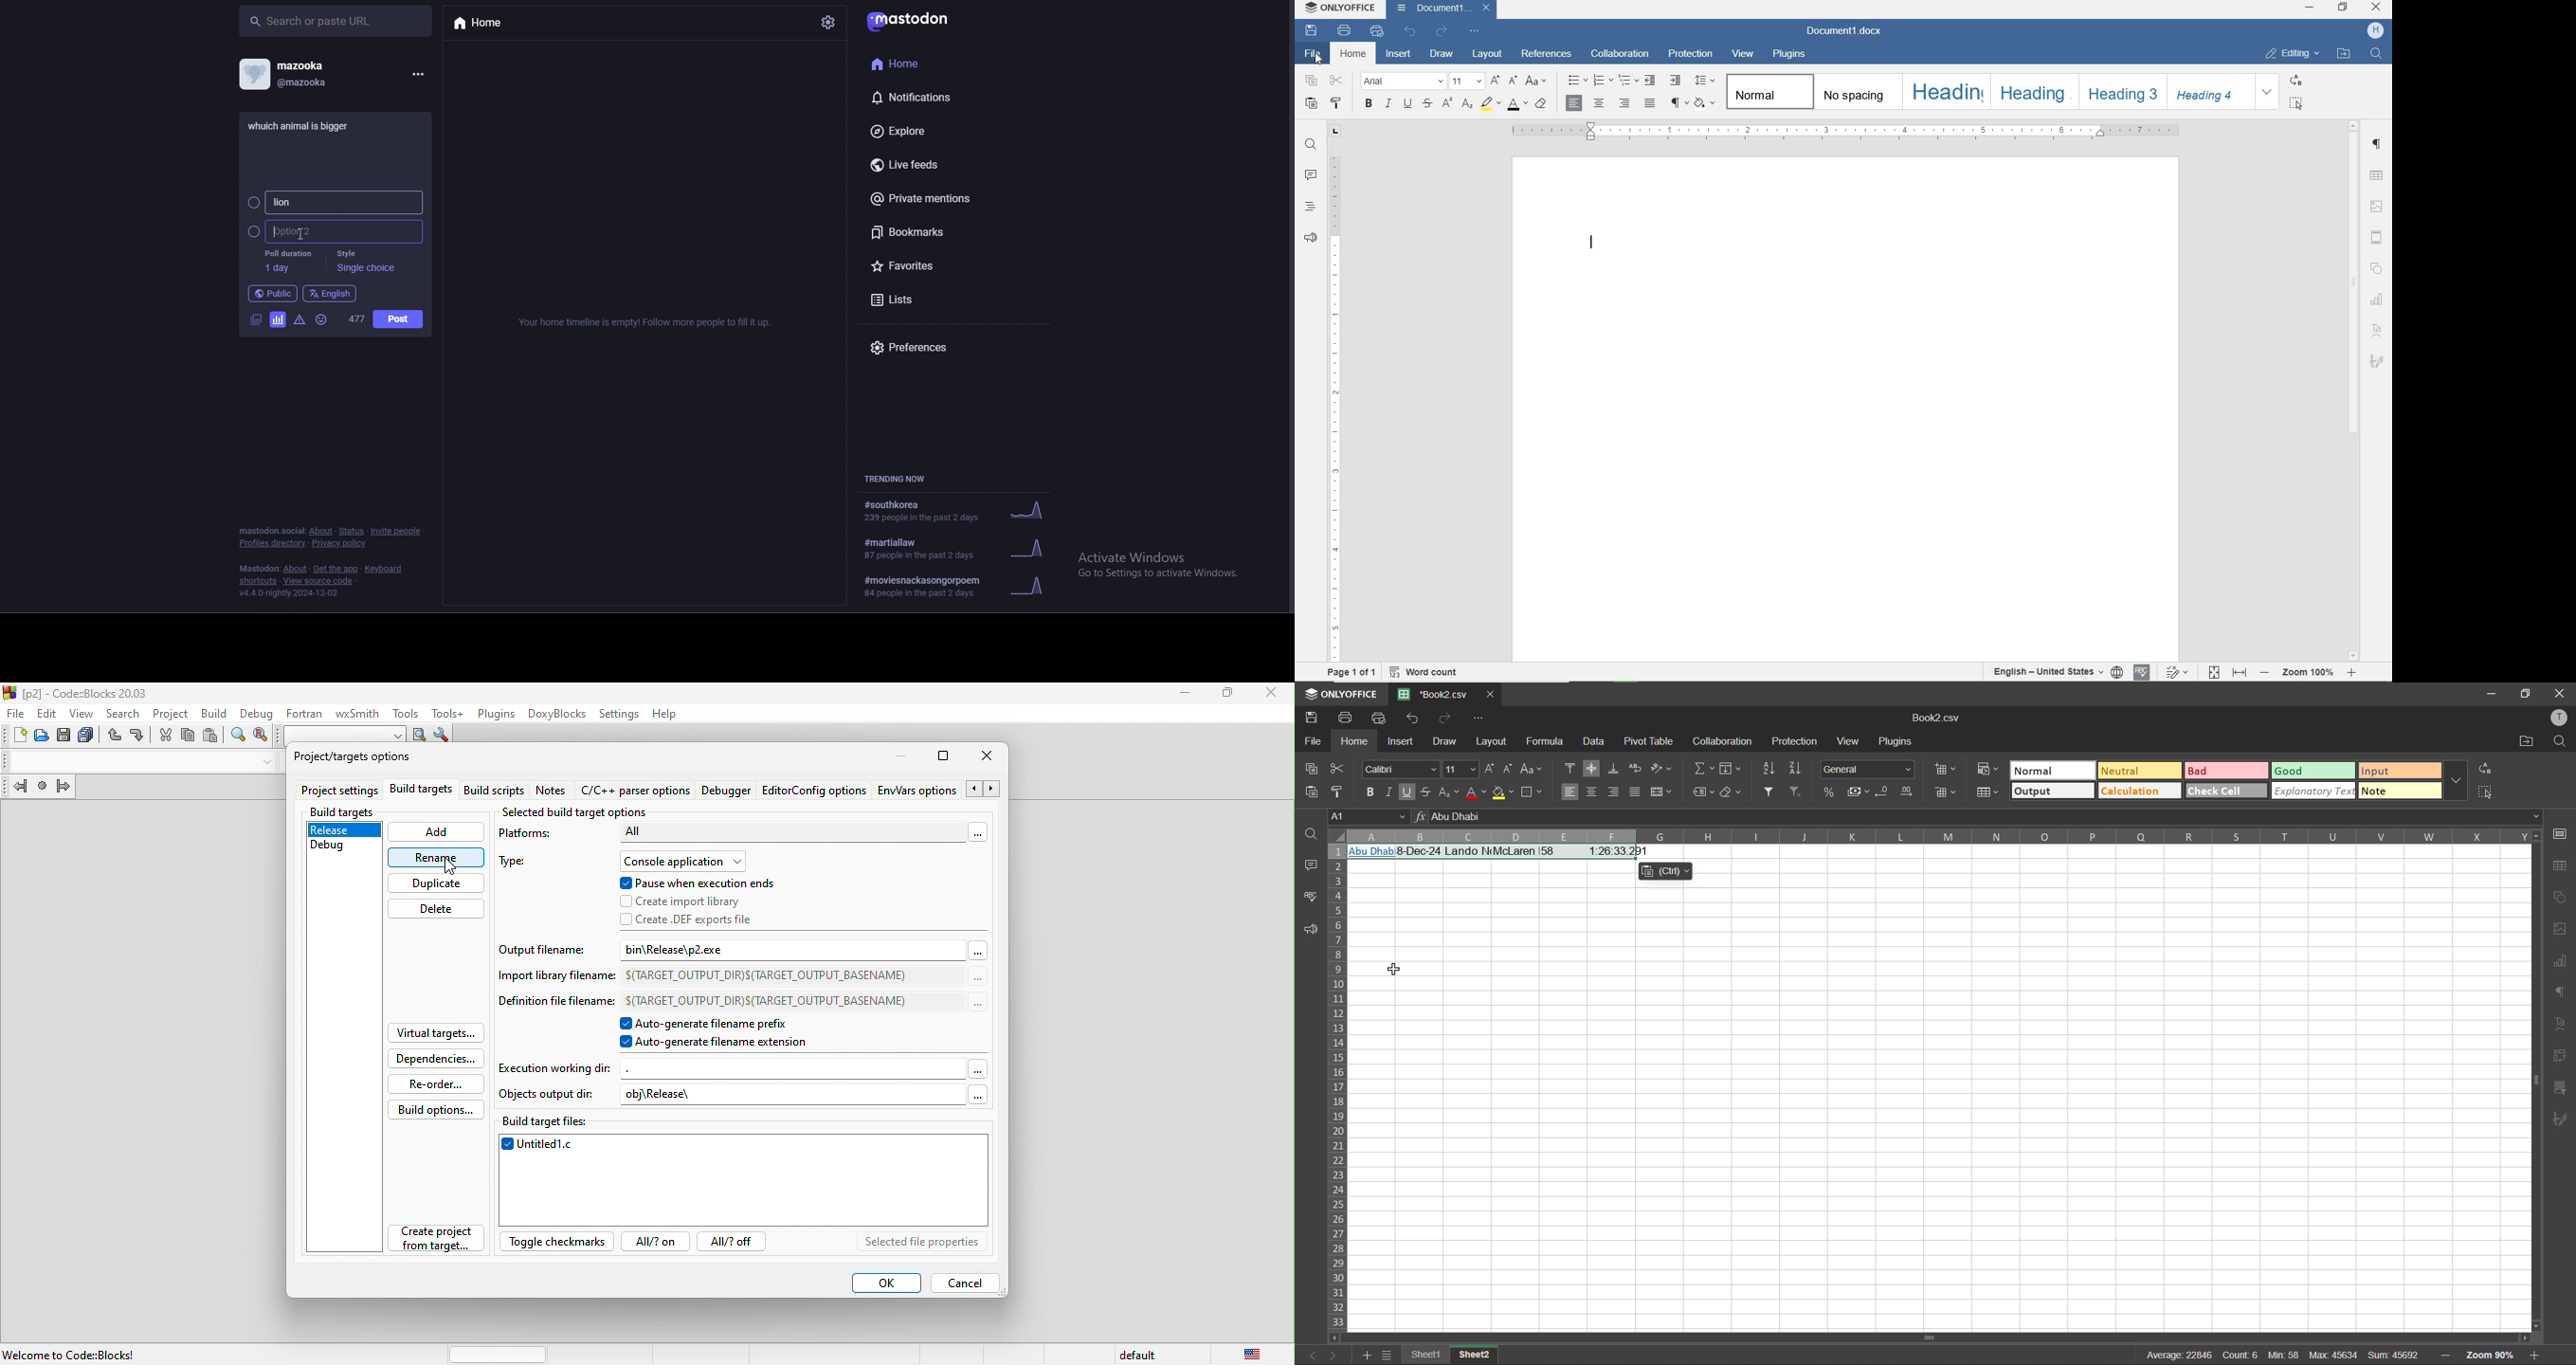  I want to click on draw, so click(1442, 54).